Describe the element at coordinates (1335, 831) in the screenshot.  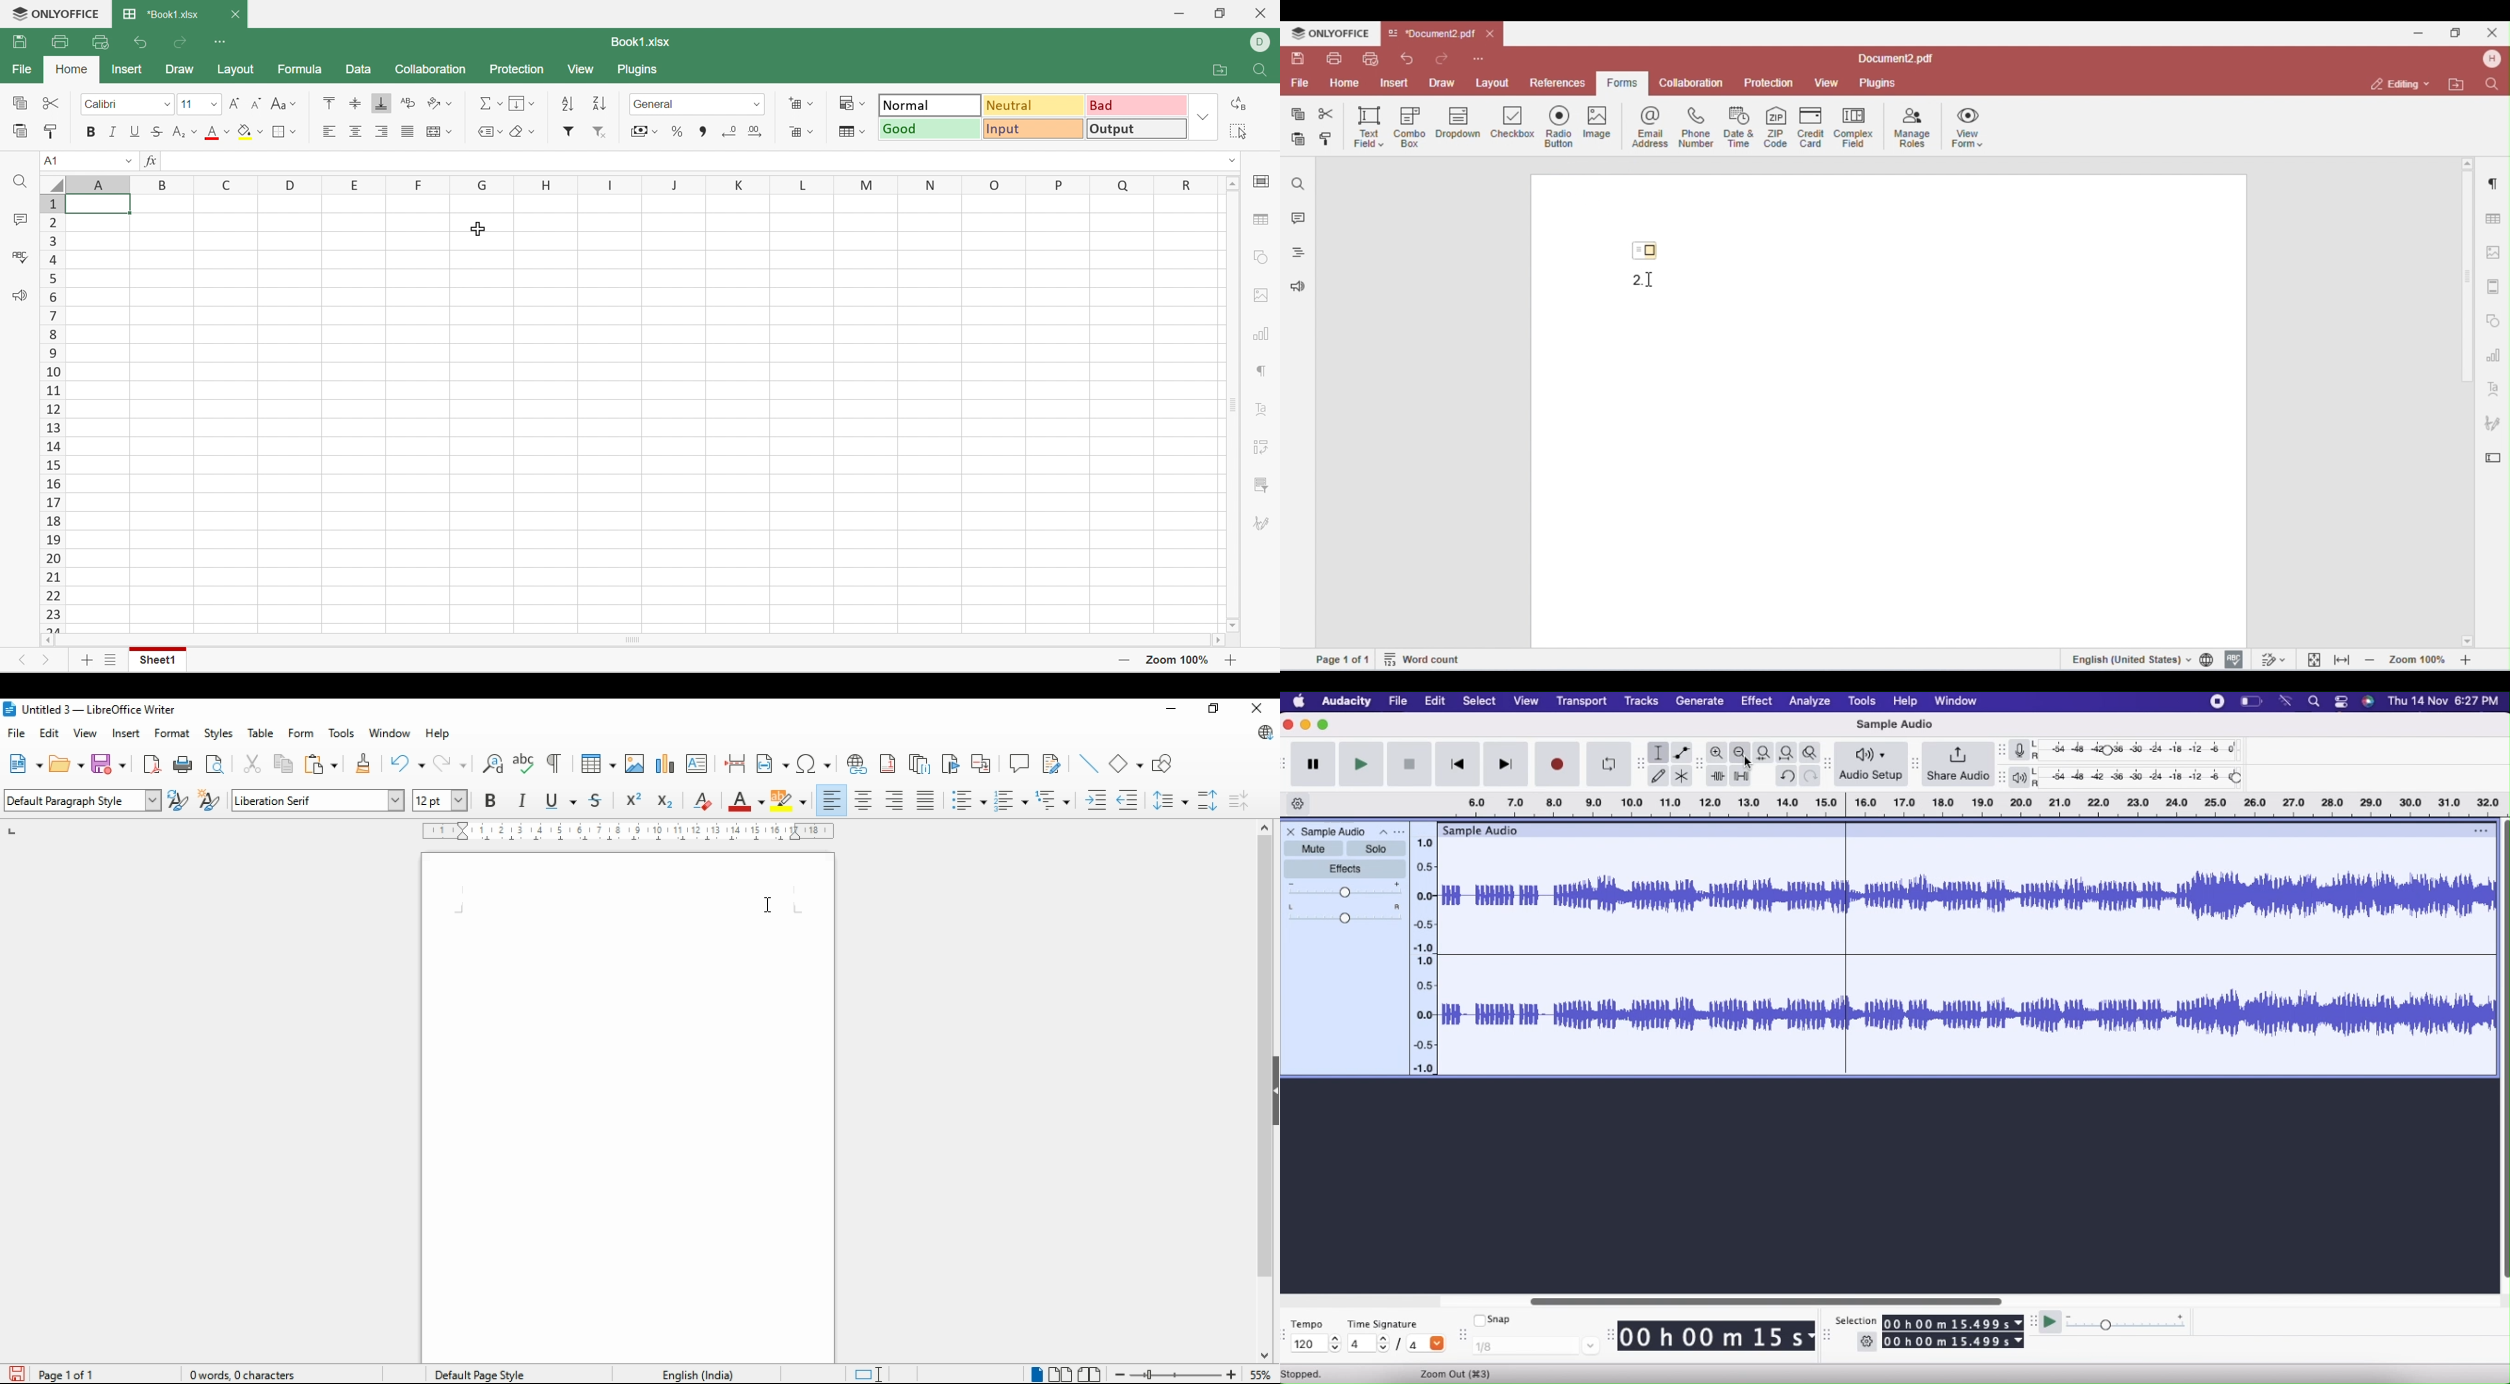
I see `Sample Audio` at that location.